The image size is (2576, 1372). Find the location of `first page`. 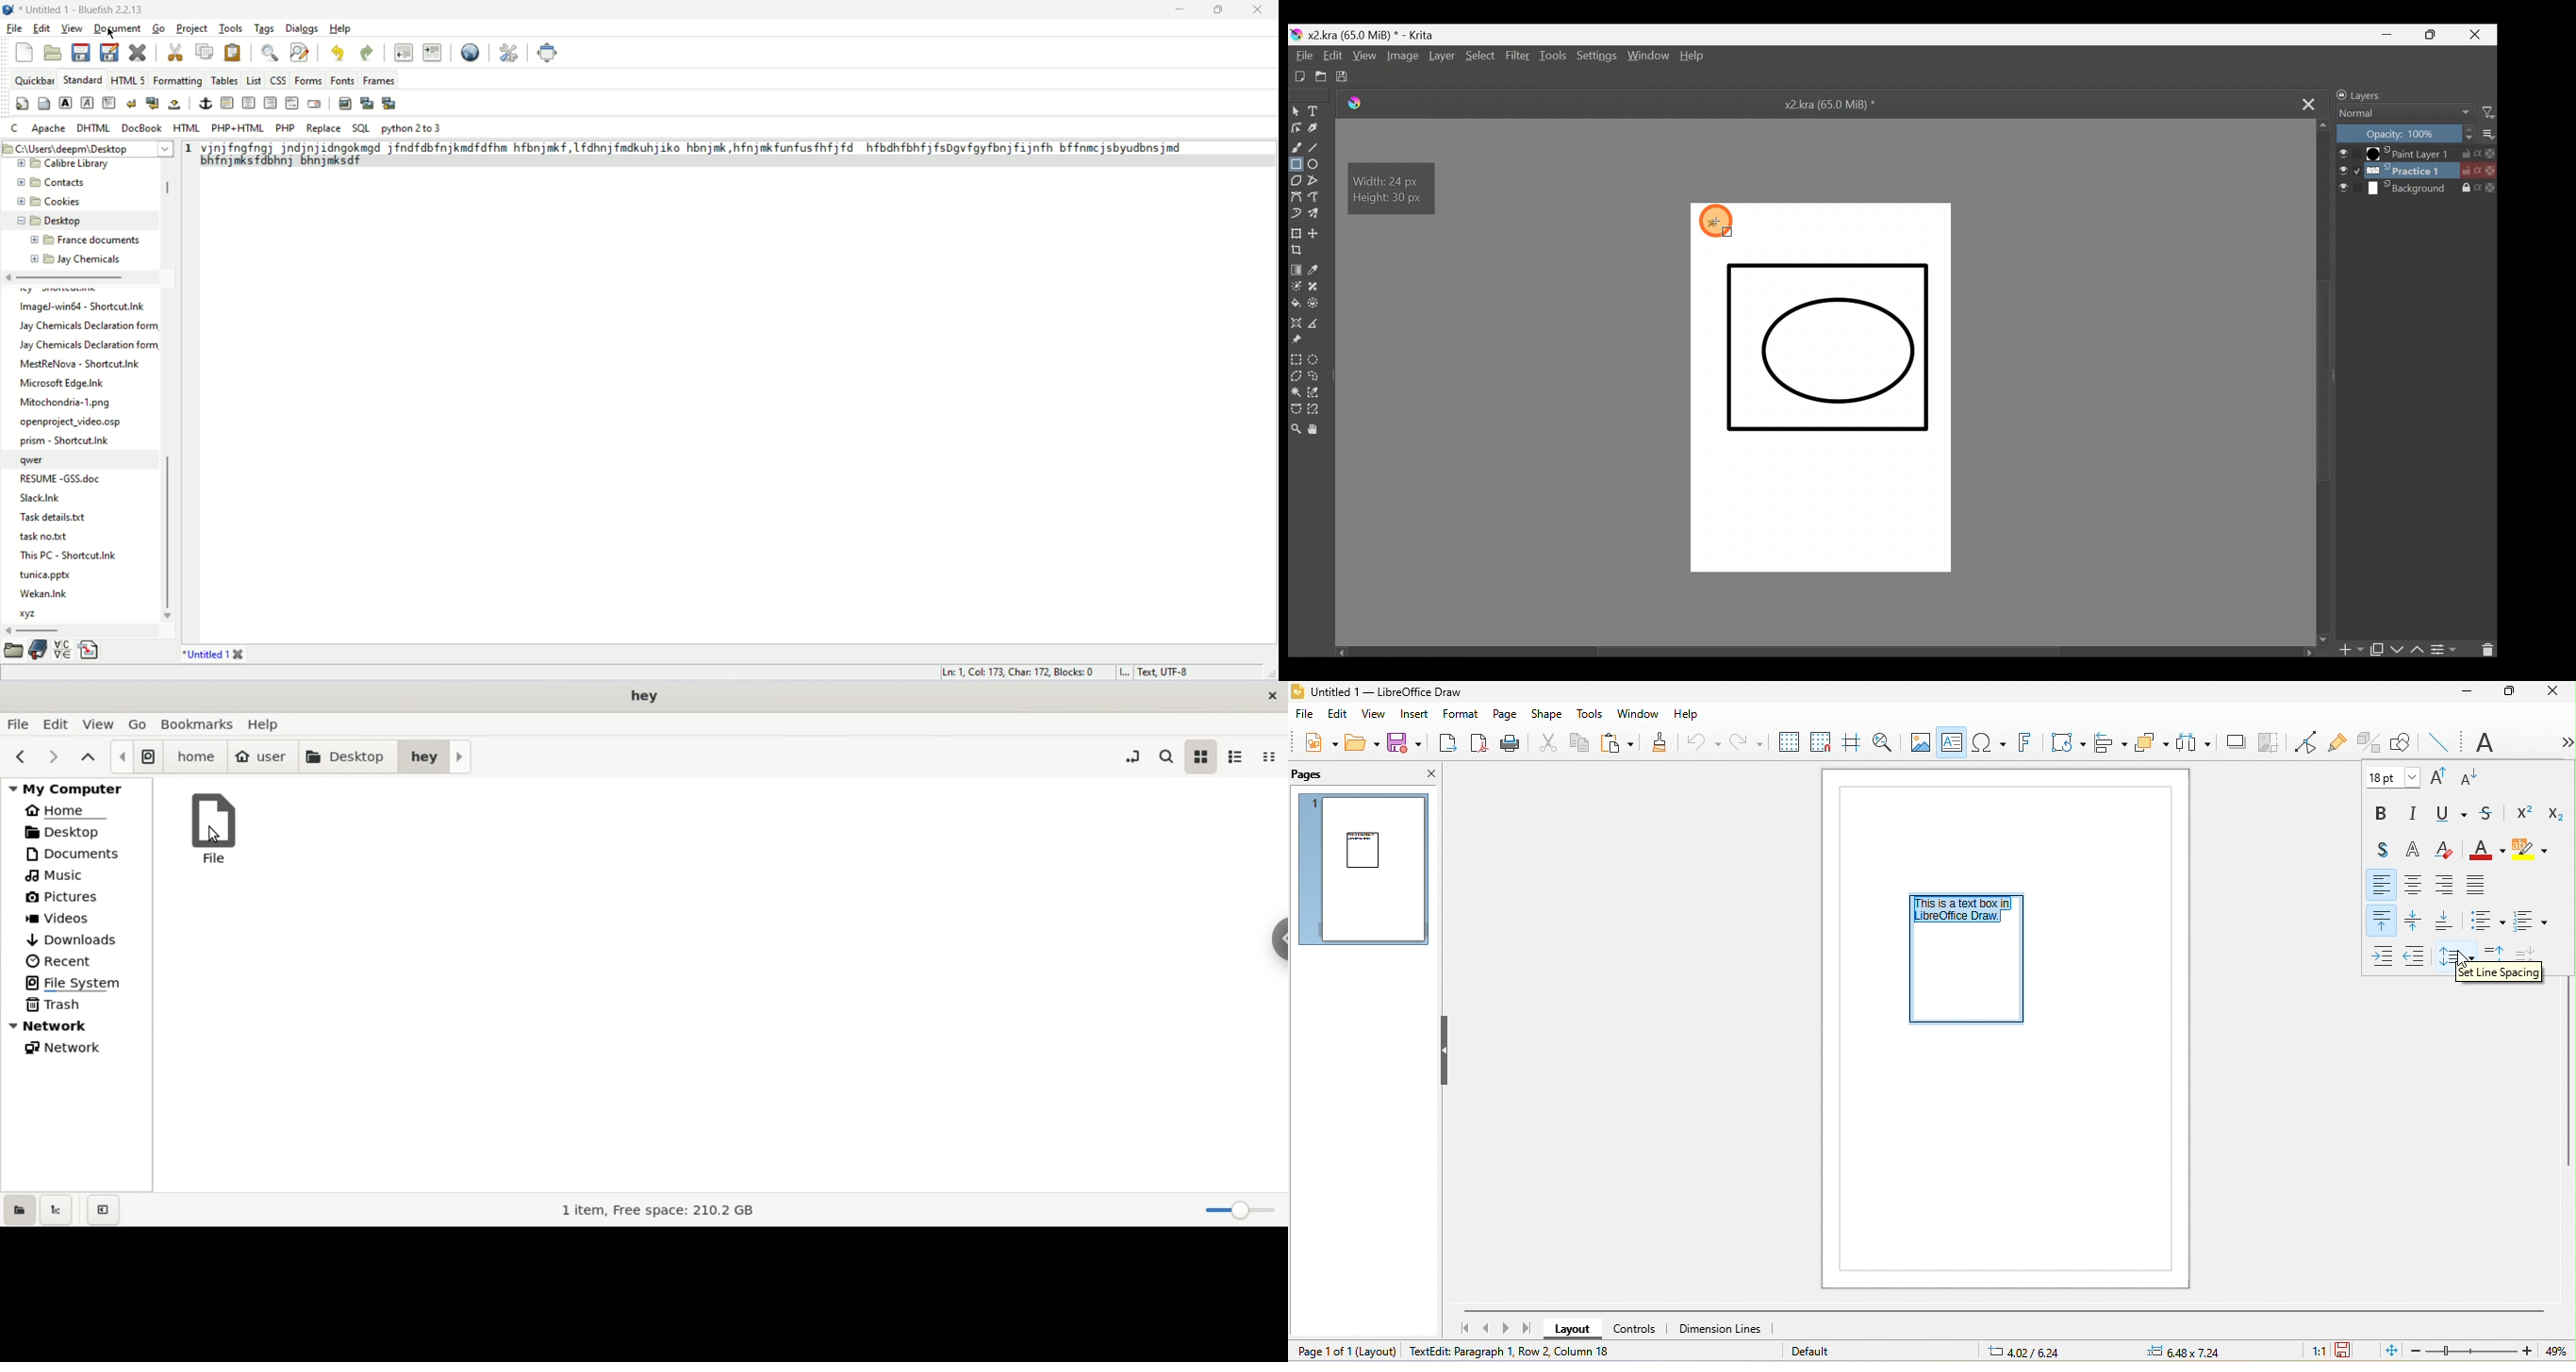

first page is located at coordinates (1459, 1327).